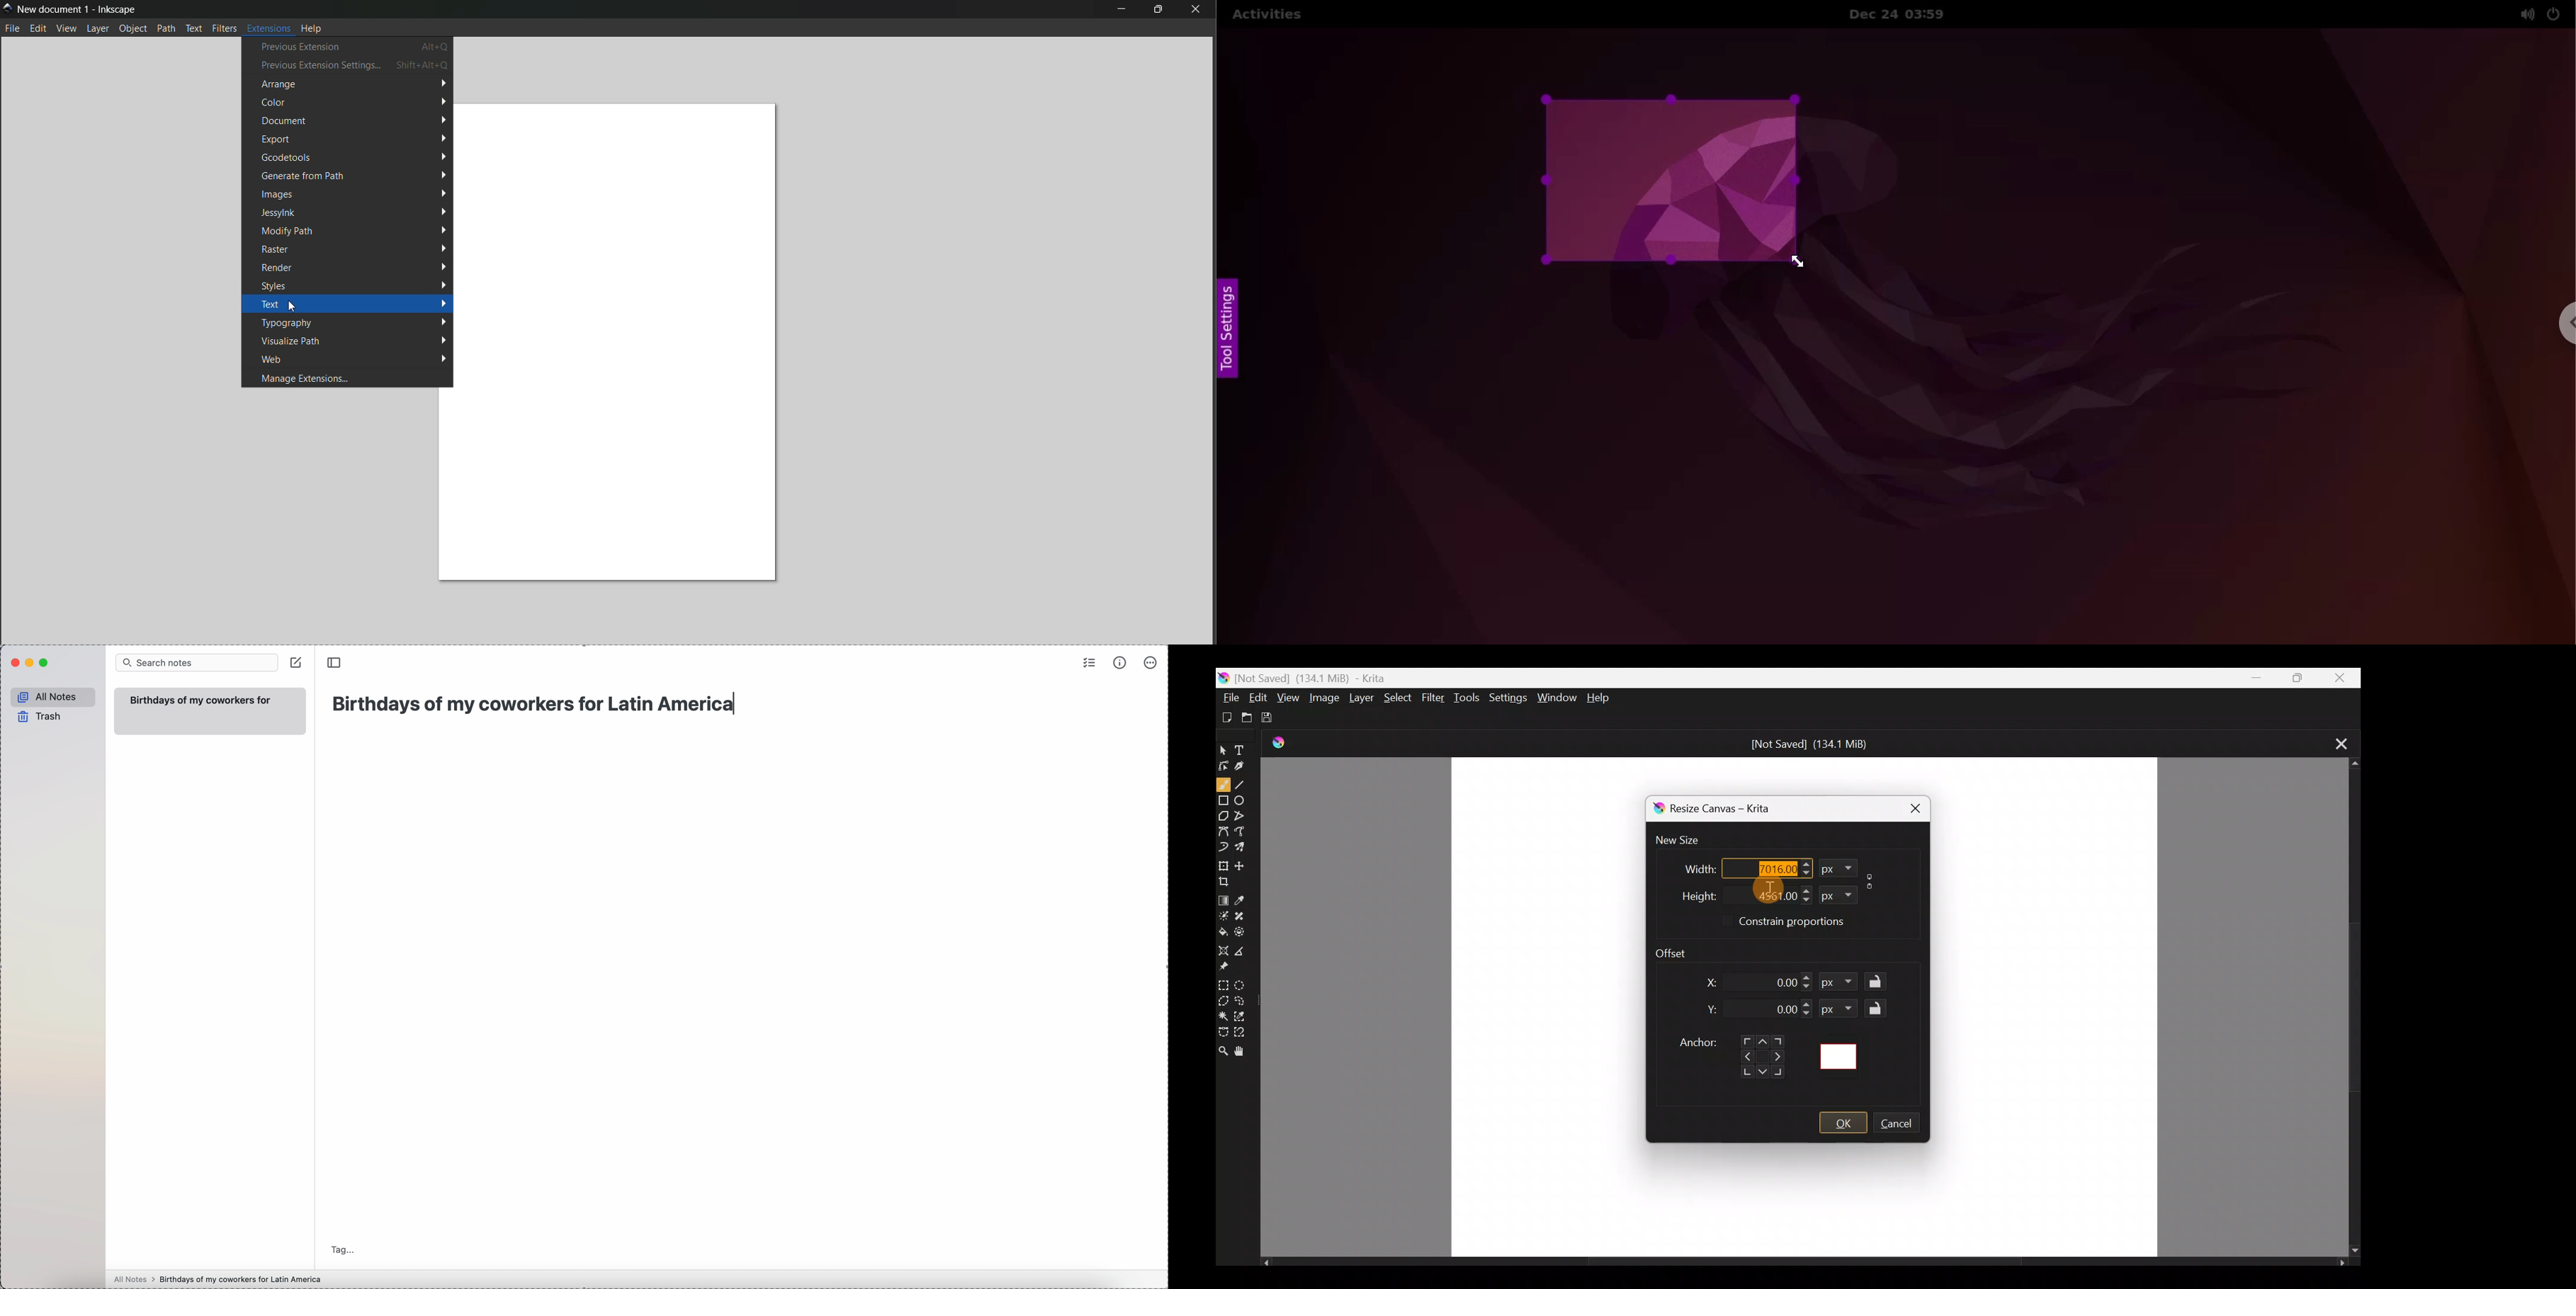  I want to click on Edit, so click(1259, 697).